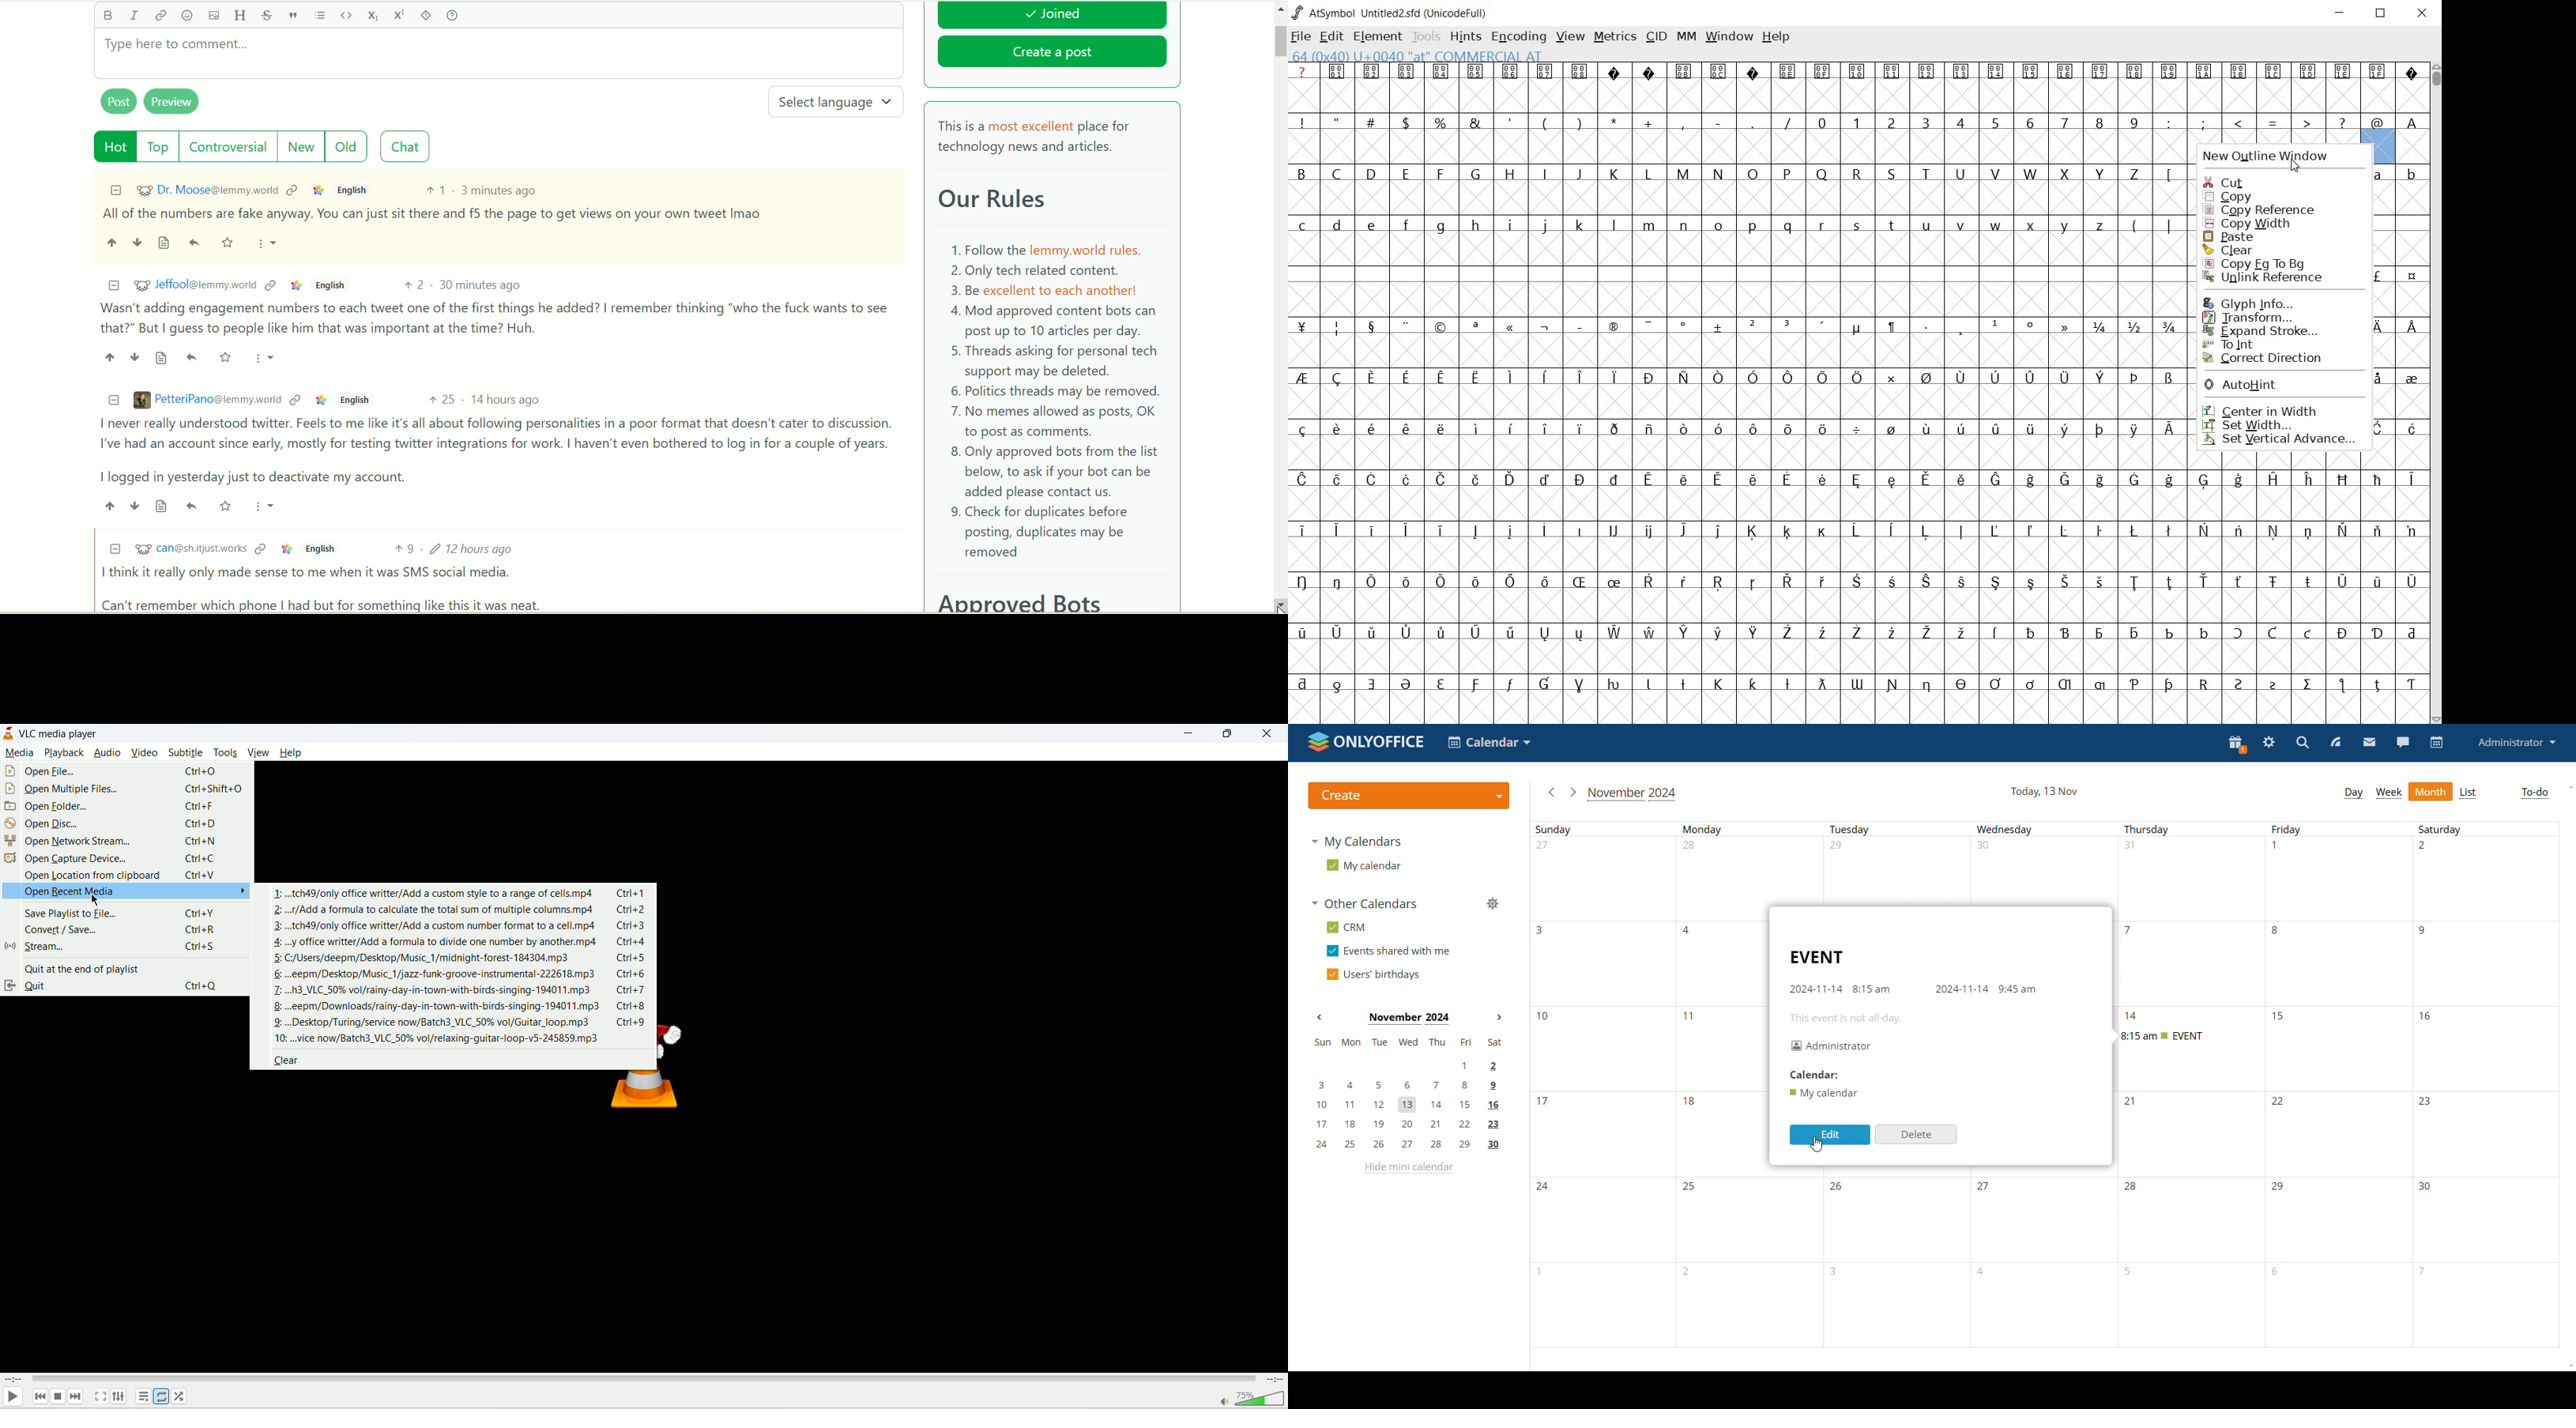  Describe the element at coordinates (64, 752) in the screenshot. I see `playback` at that location.